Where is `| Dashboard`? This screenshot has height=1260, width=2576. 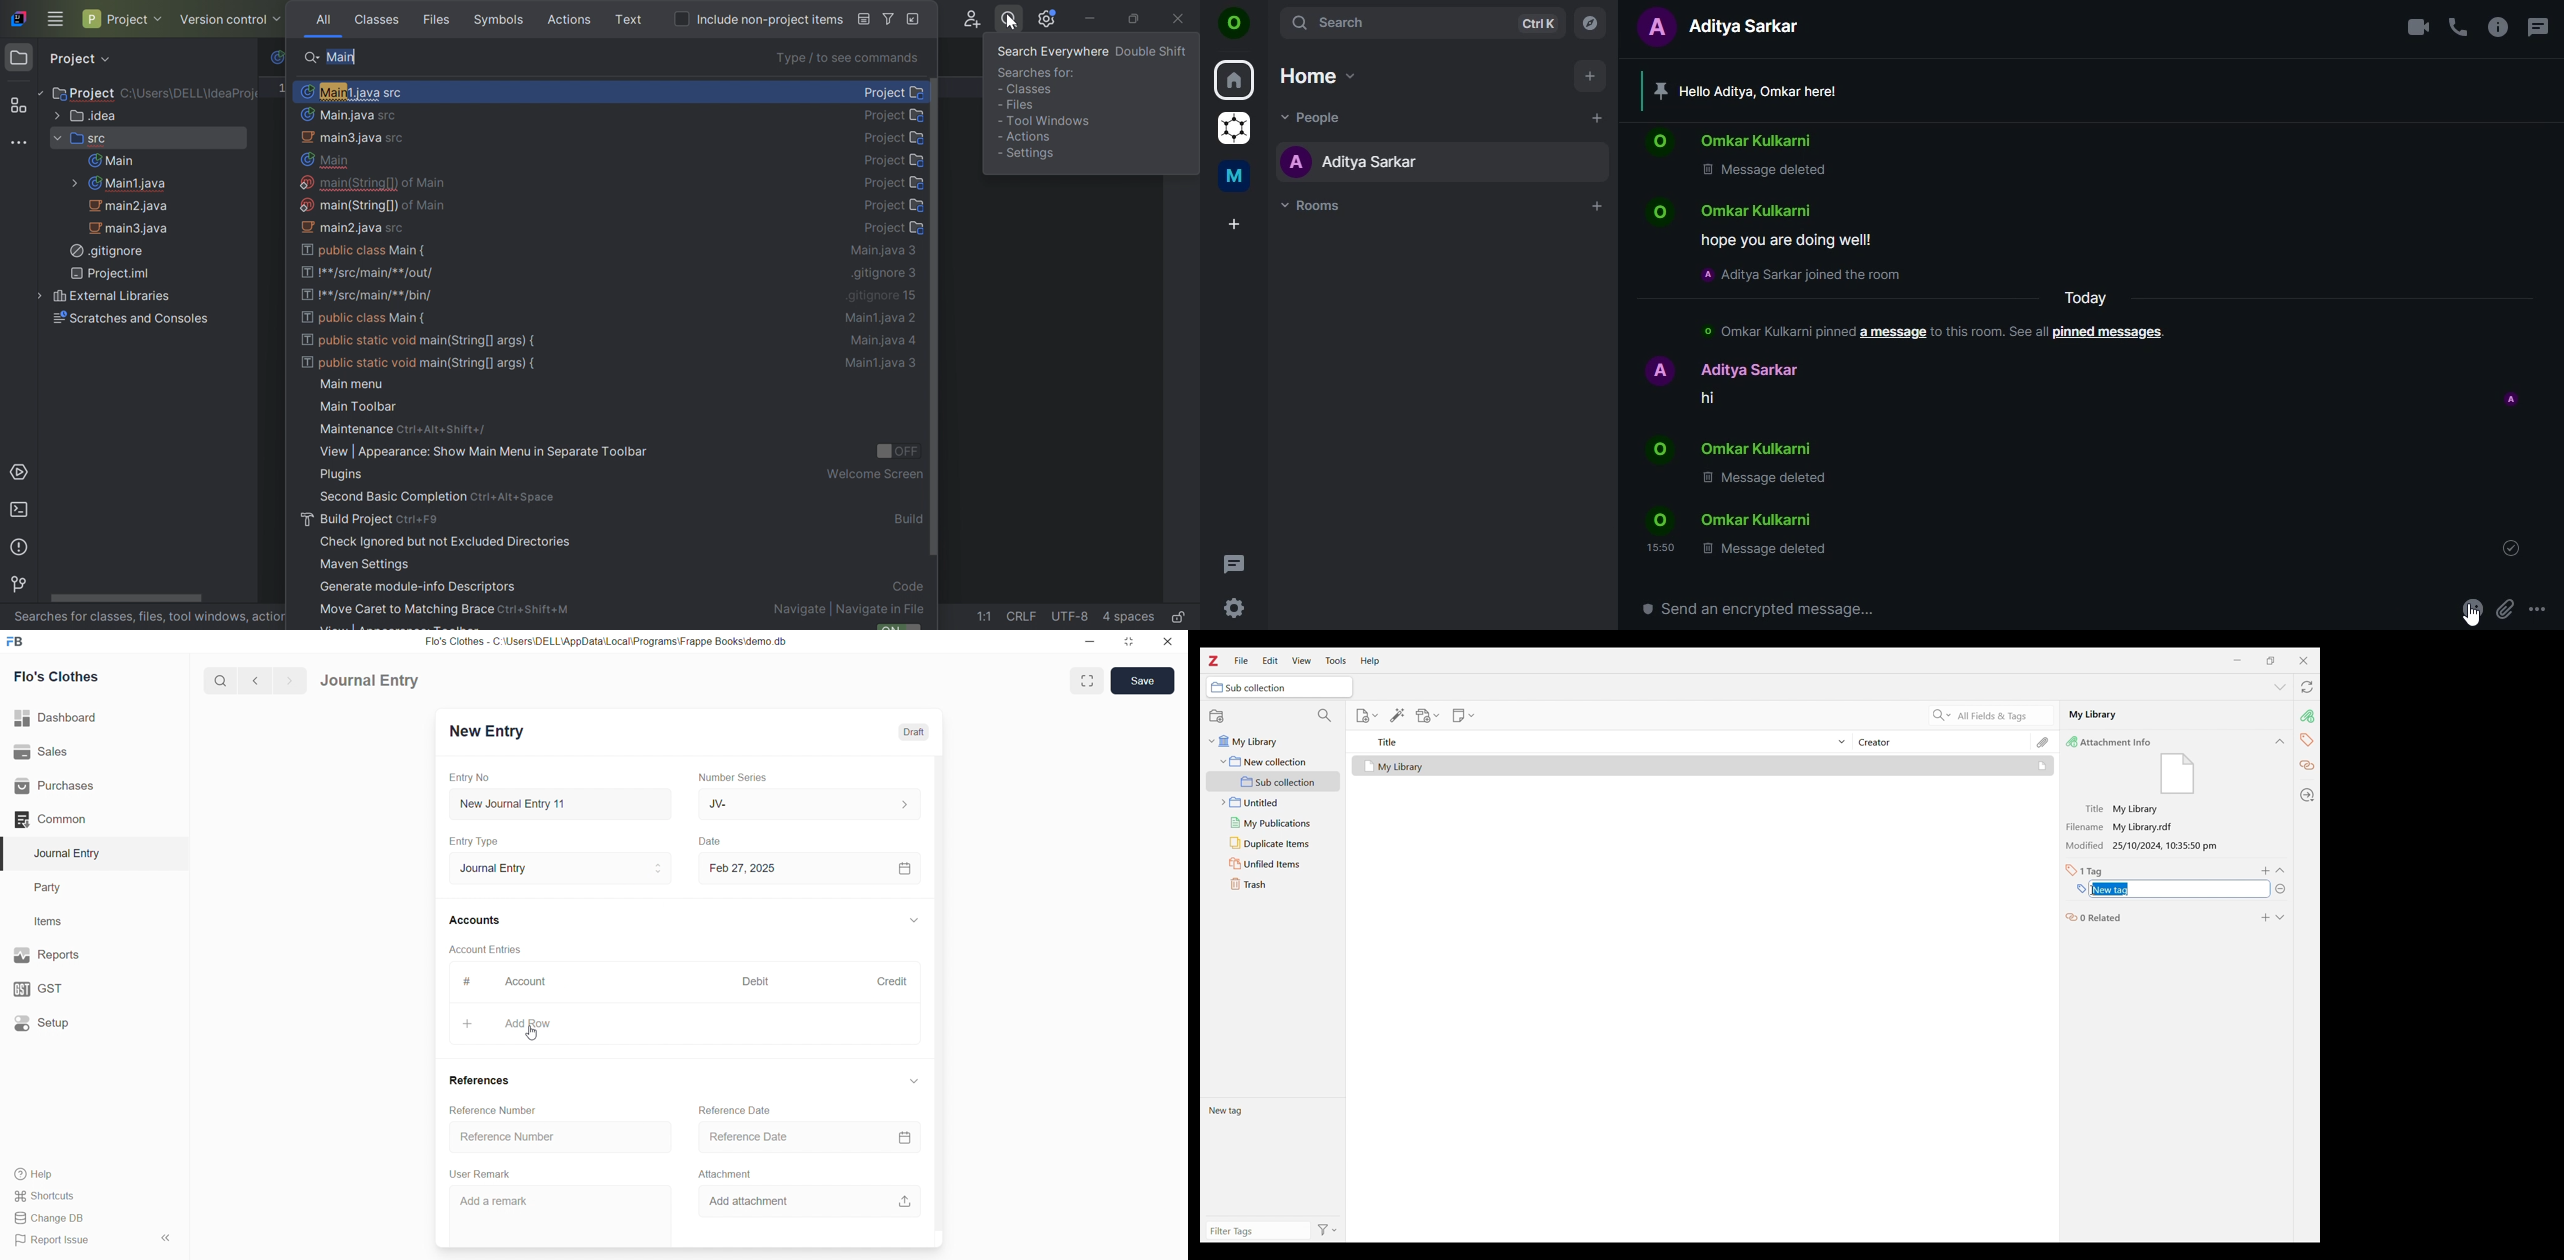 | Dashboard is located at coordinates (67, 718).